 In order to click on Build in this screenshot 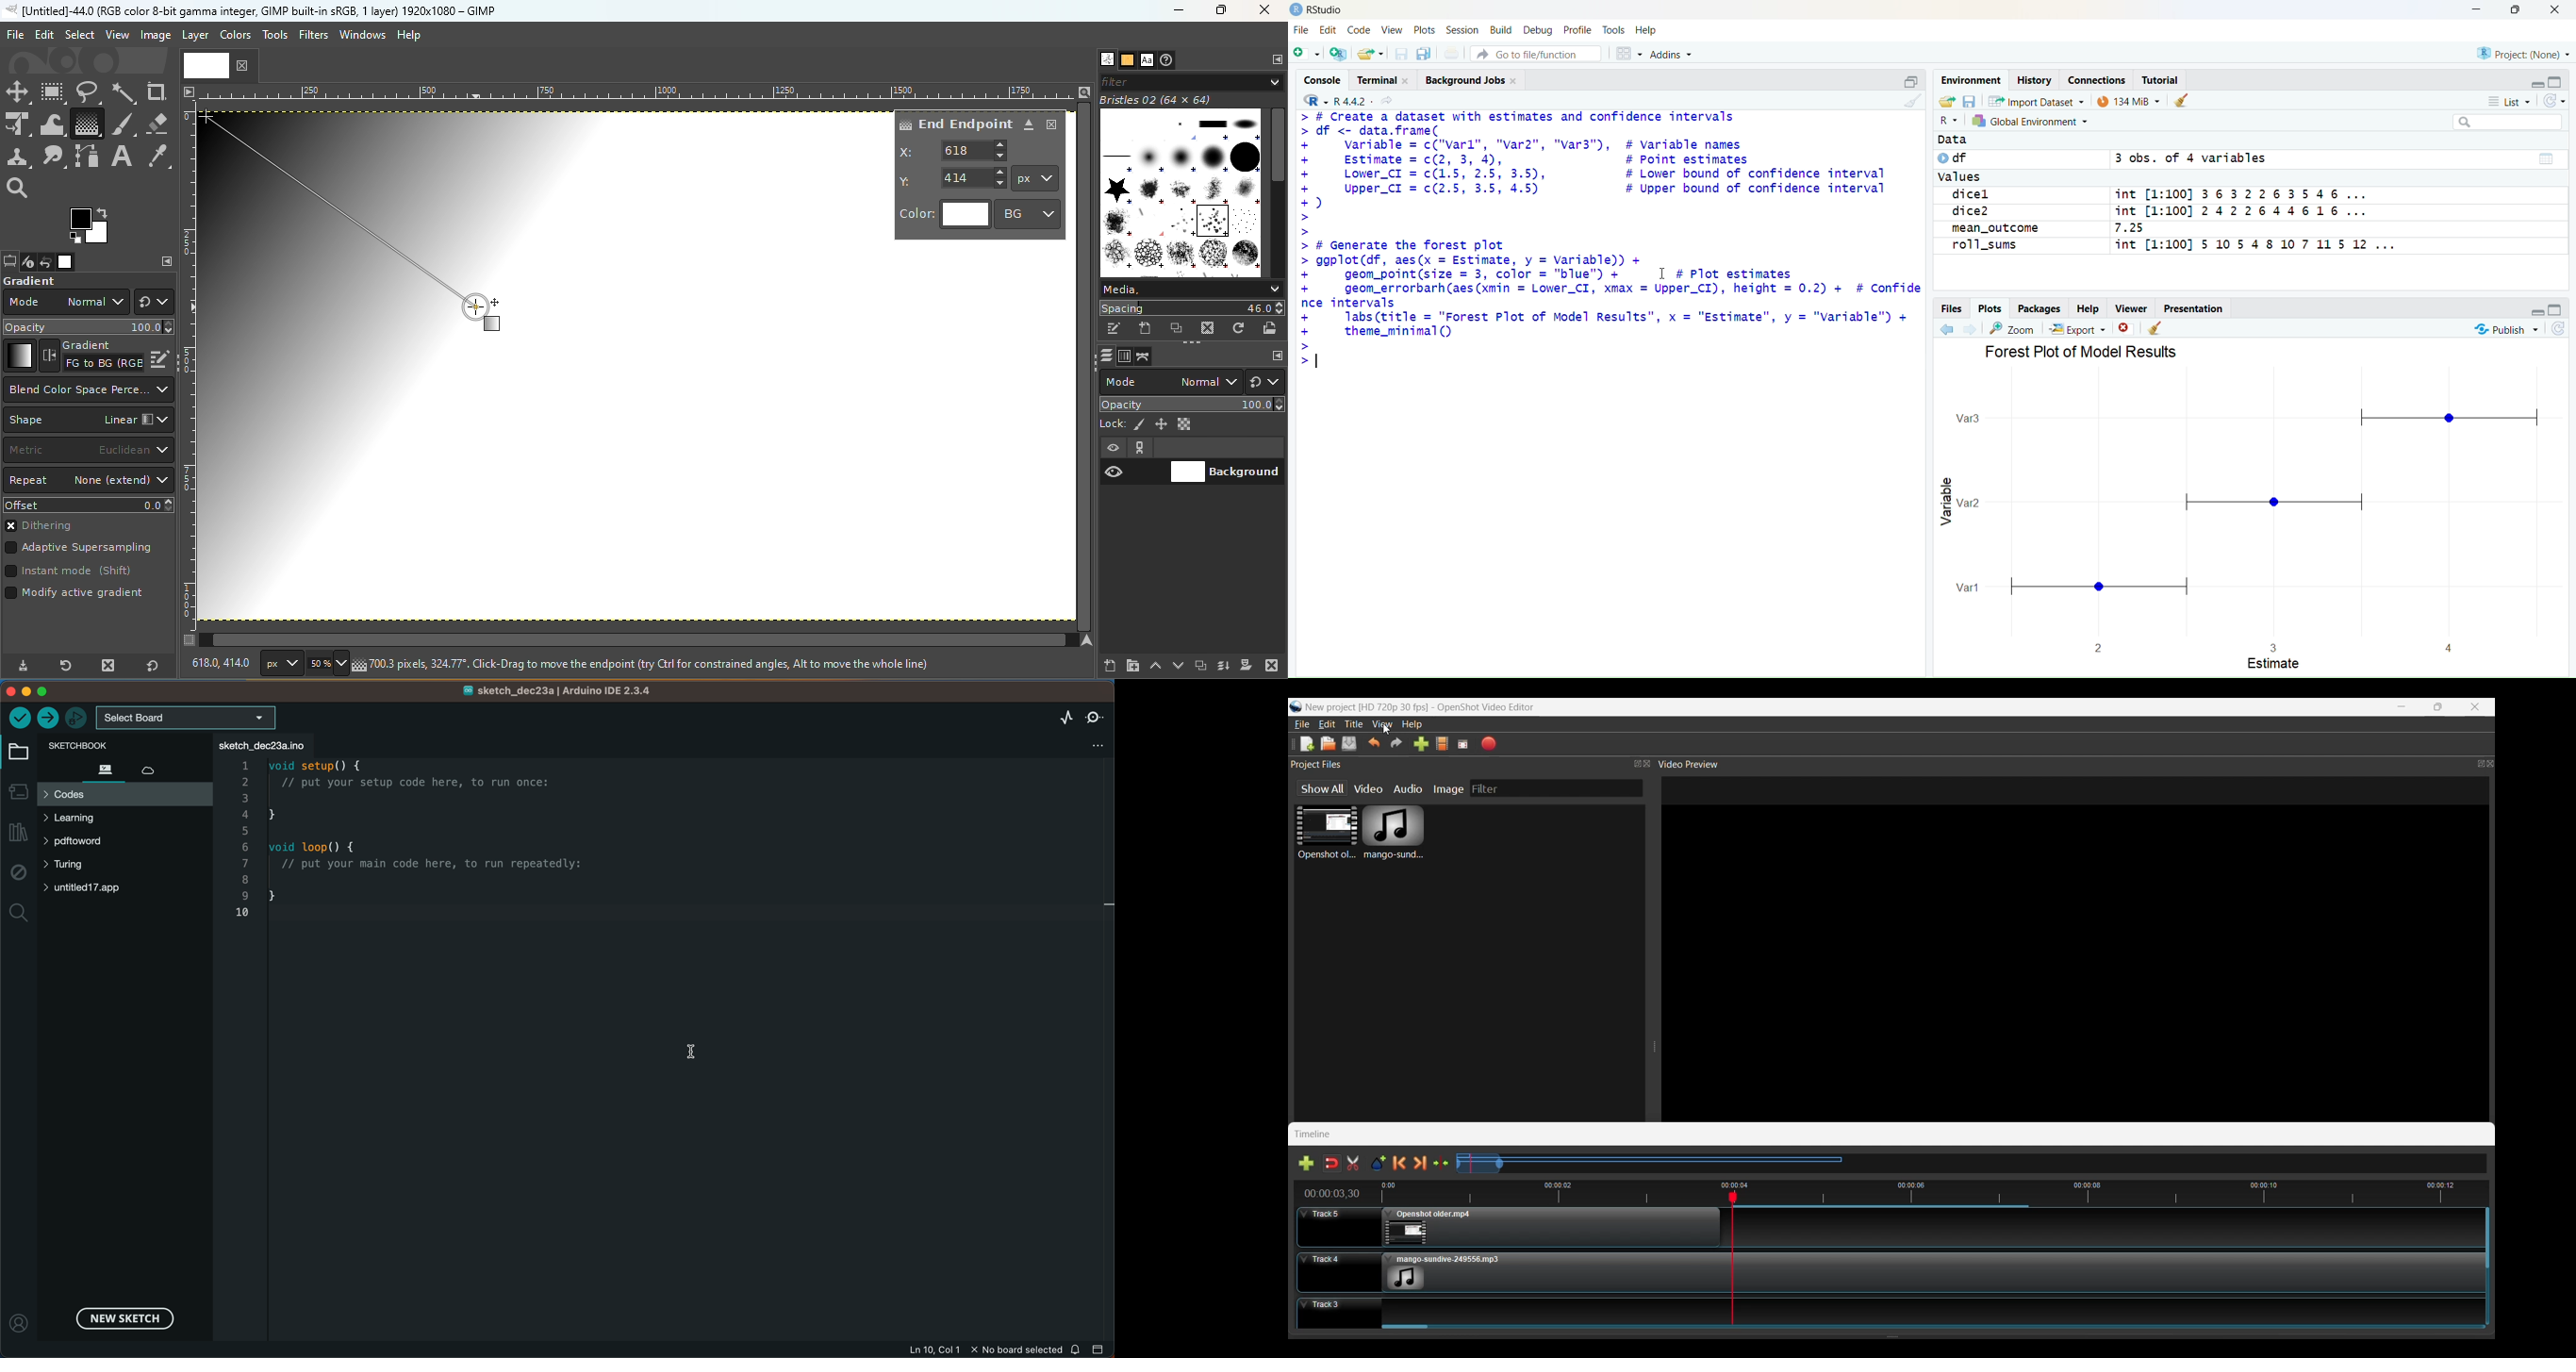, I will do `click(1501, 30)`.